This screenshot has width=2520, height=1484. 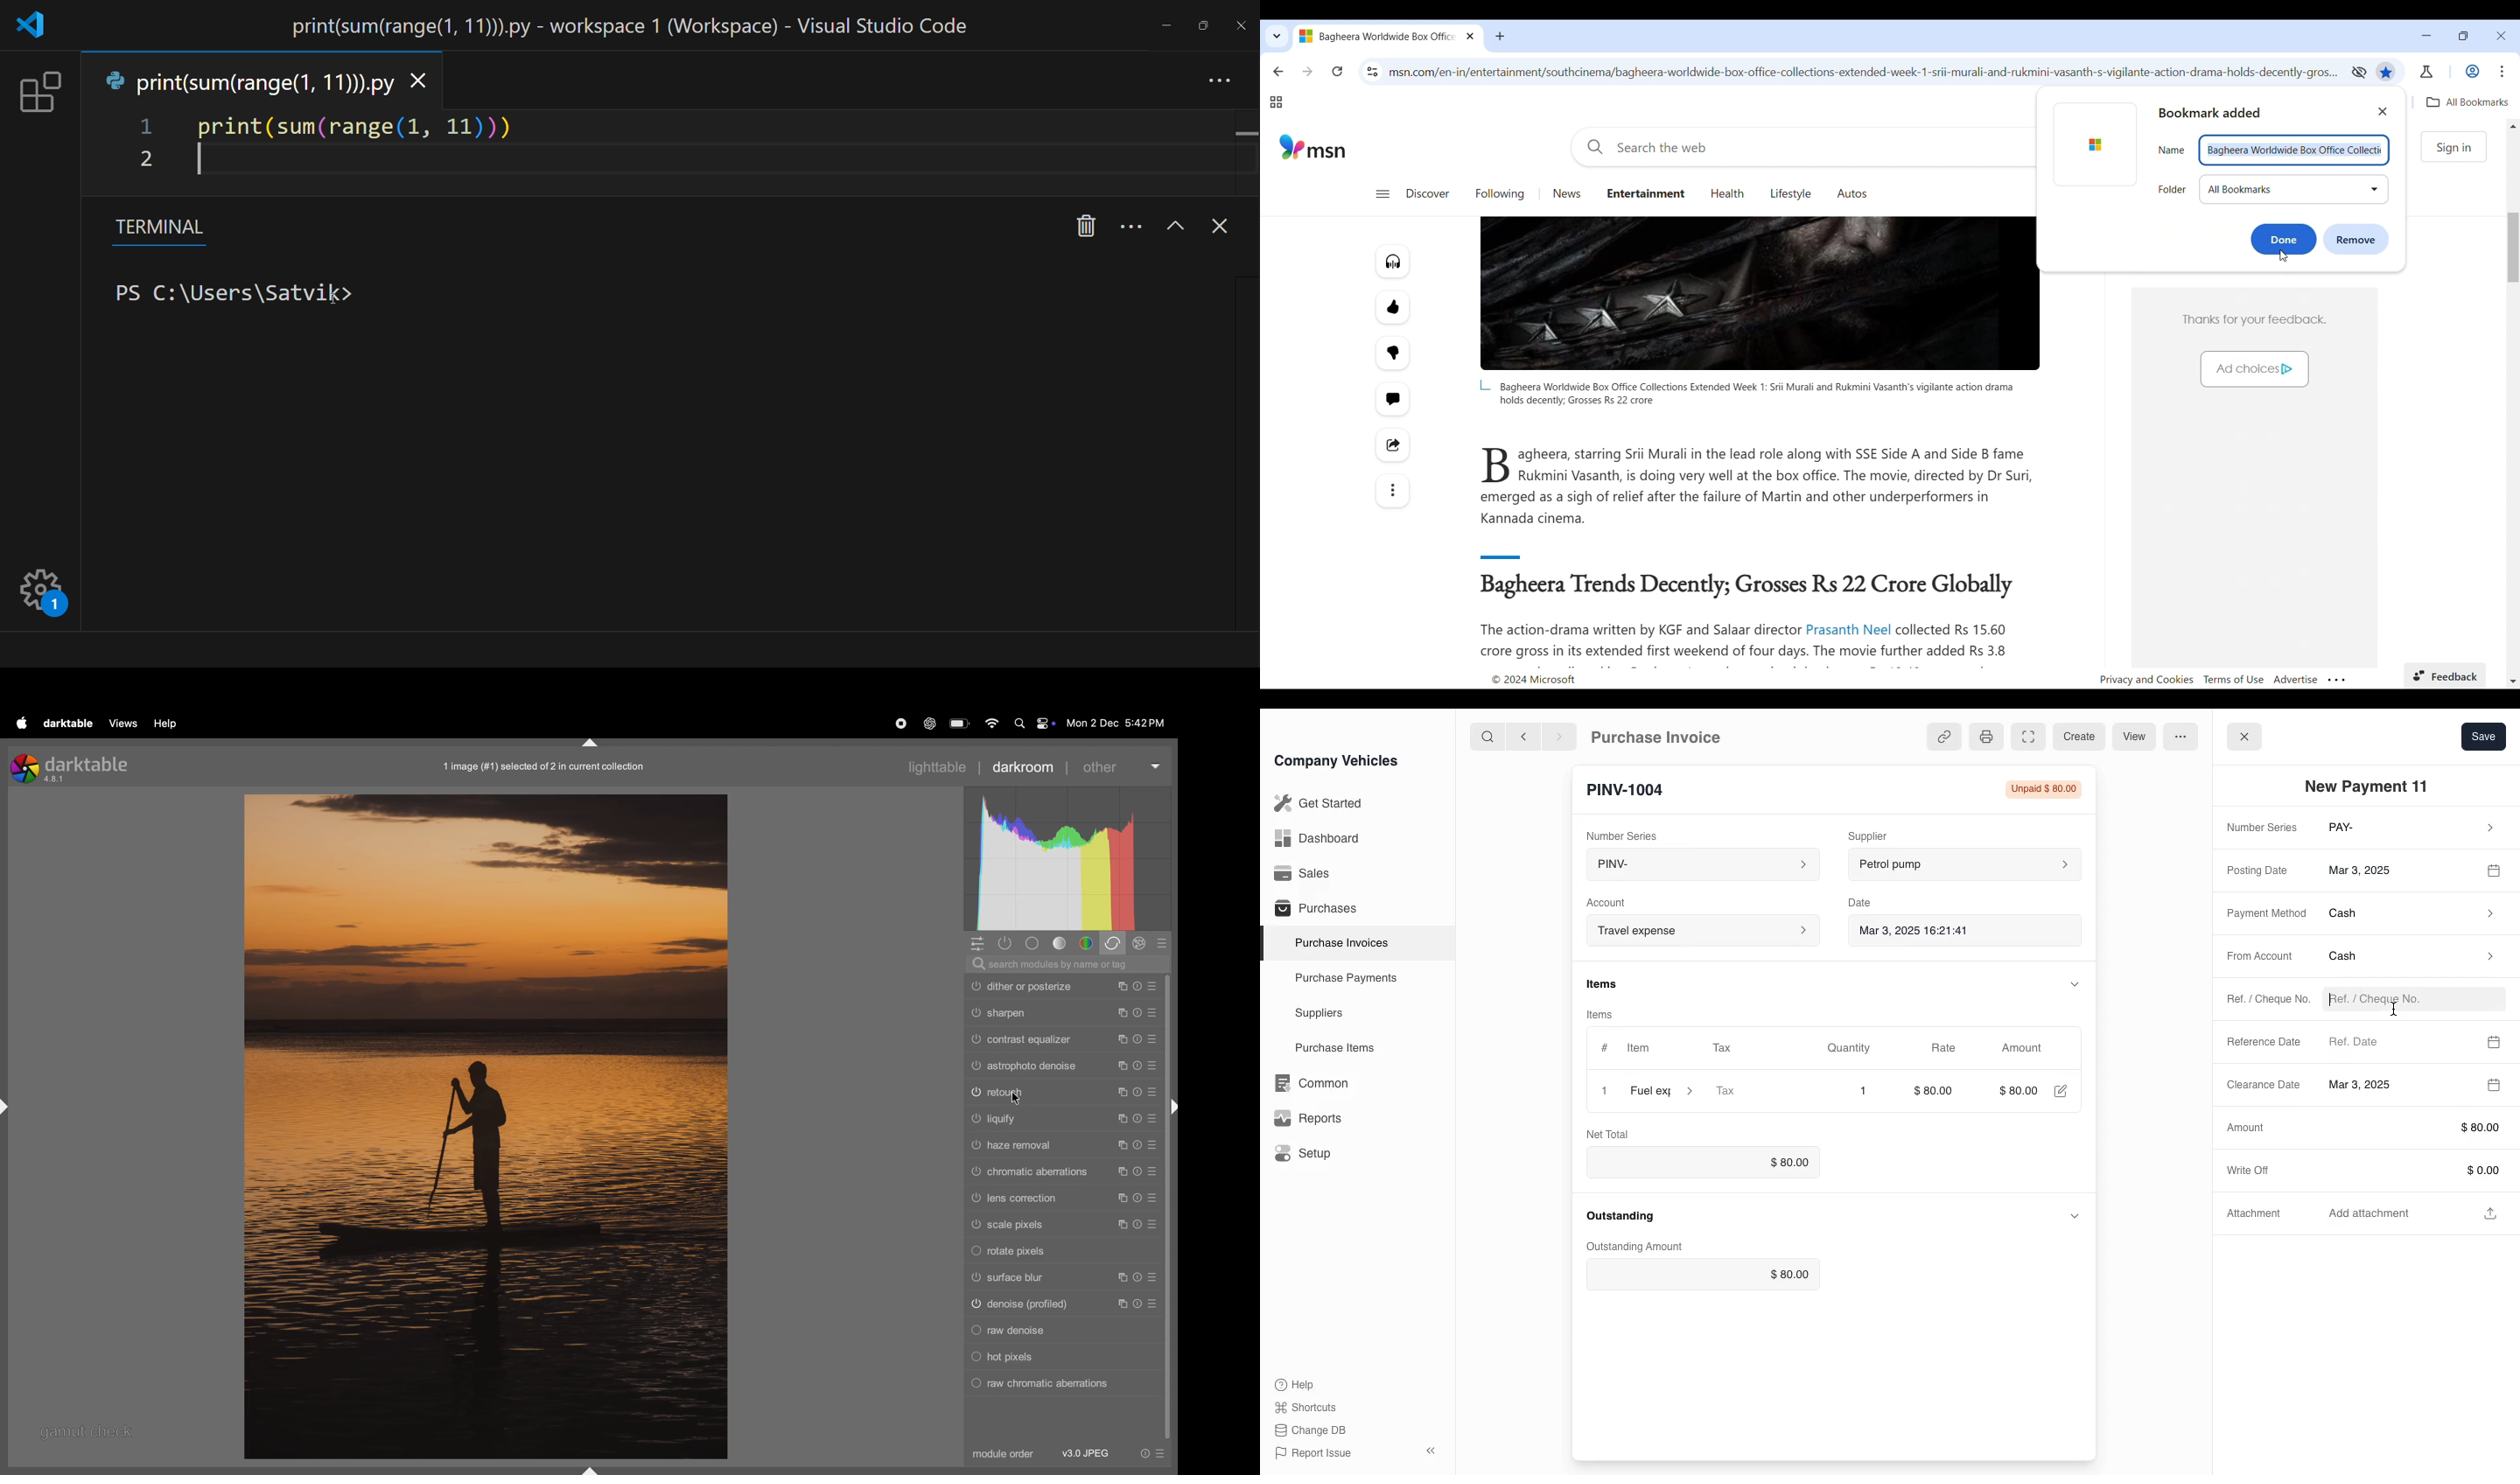 What do you see at coordinates (1337, 71) in the screenshot?
I see `Reload page` at bounding box center [1337, 71].